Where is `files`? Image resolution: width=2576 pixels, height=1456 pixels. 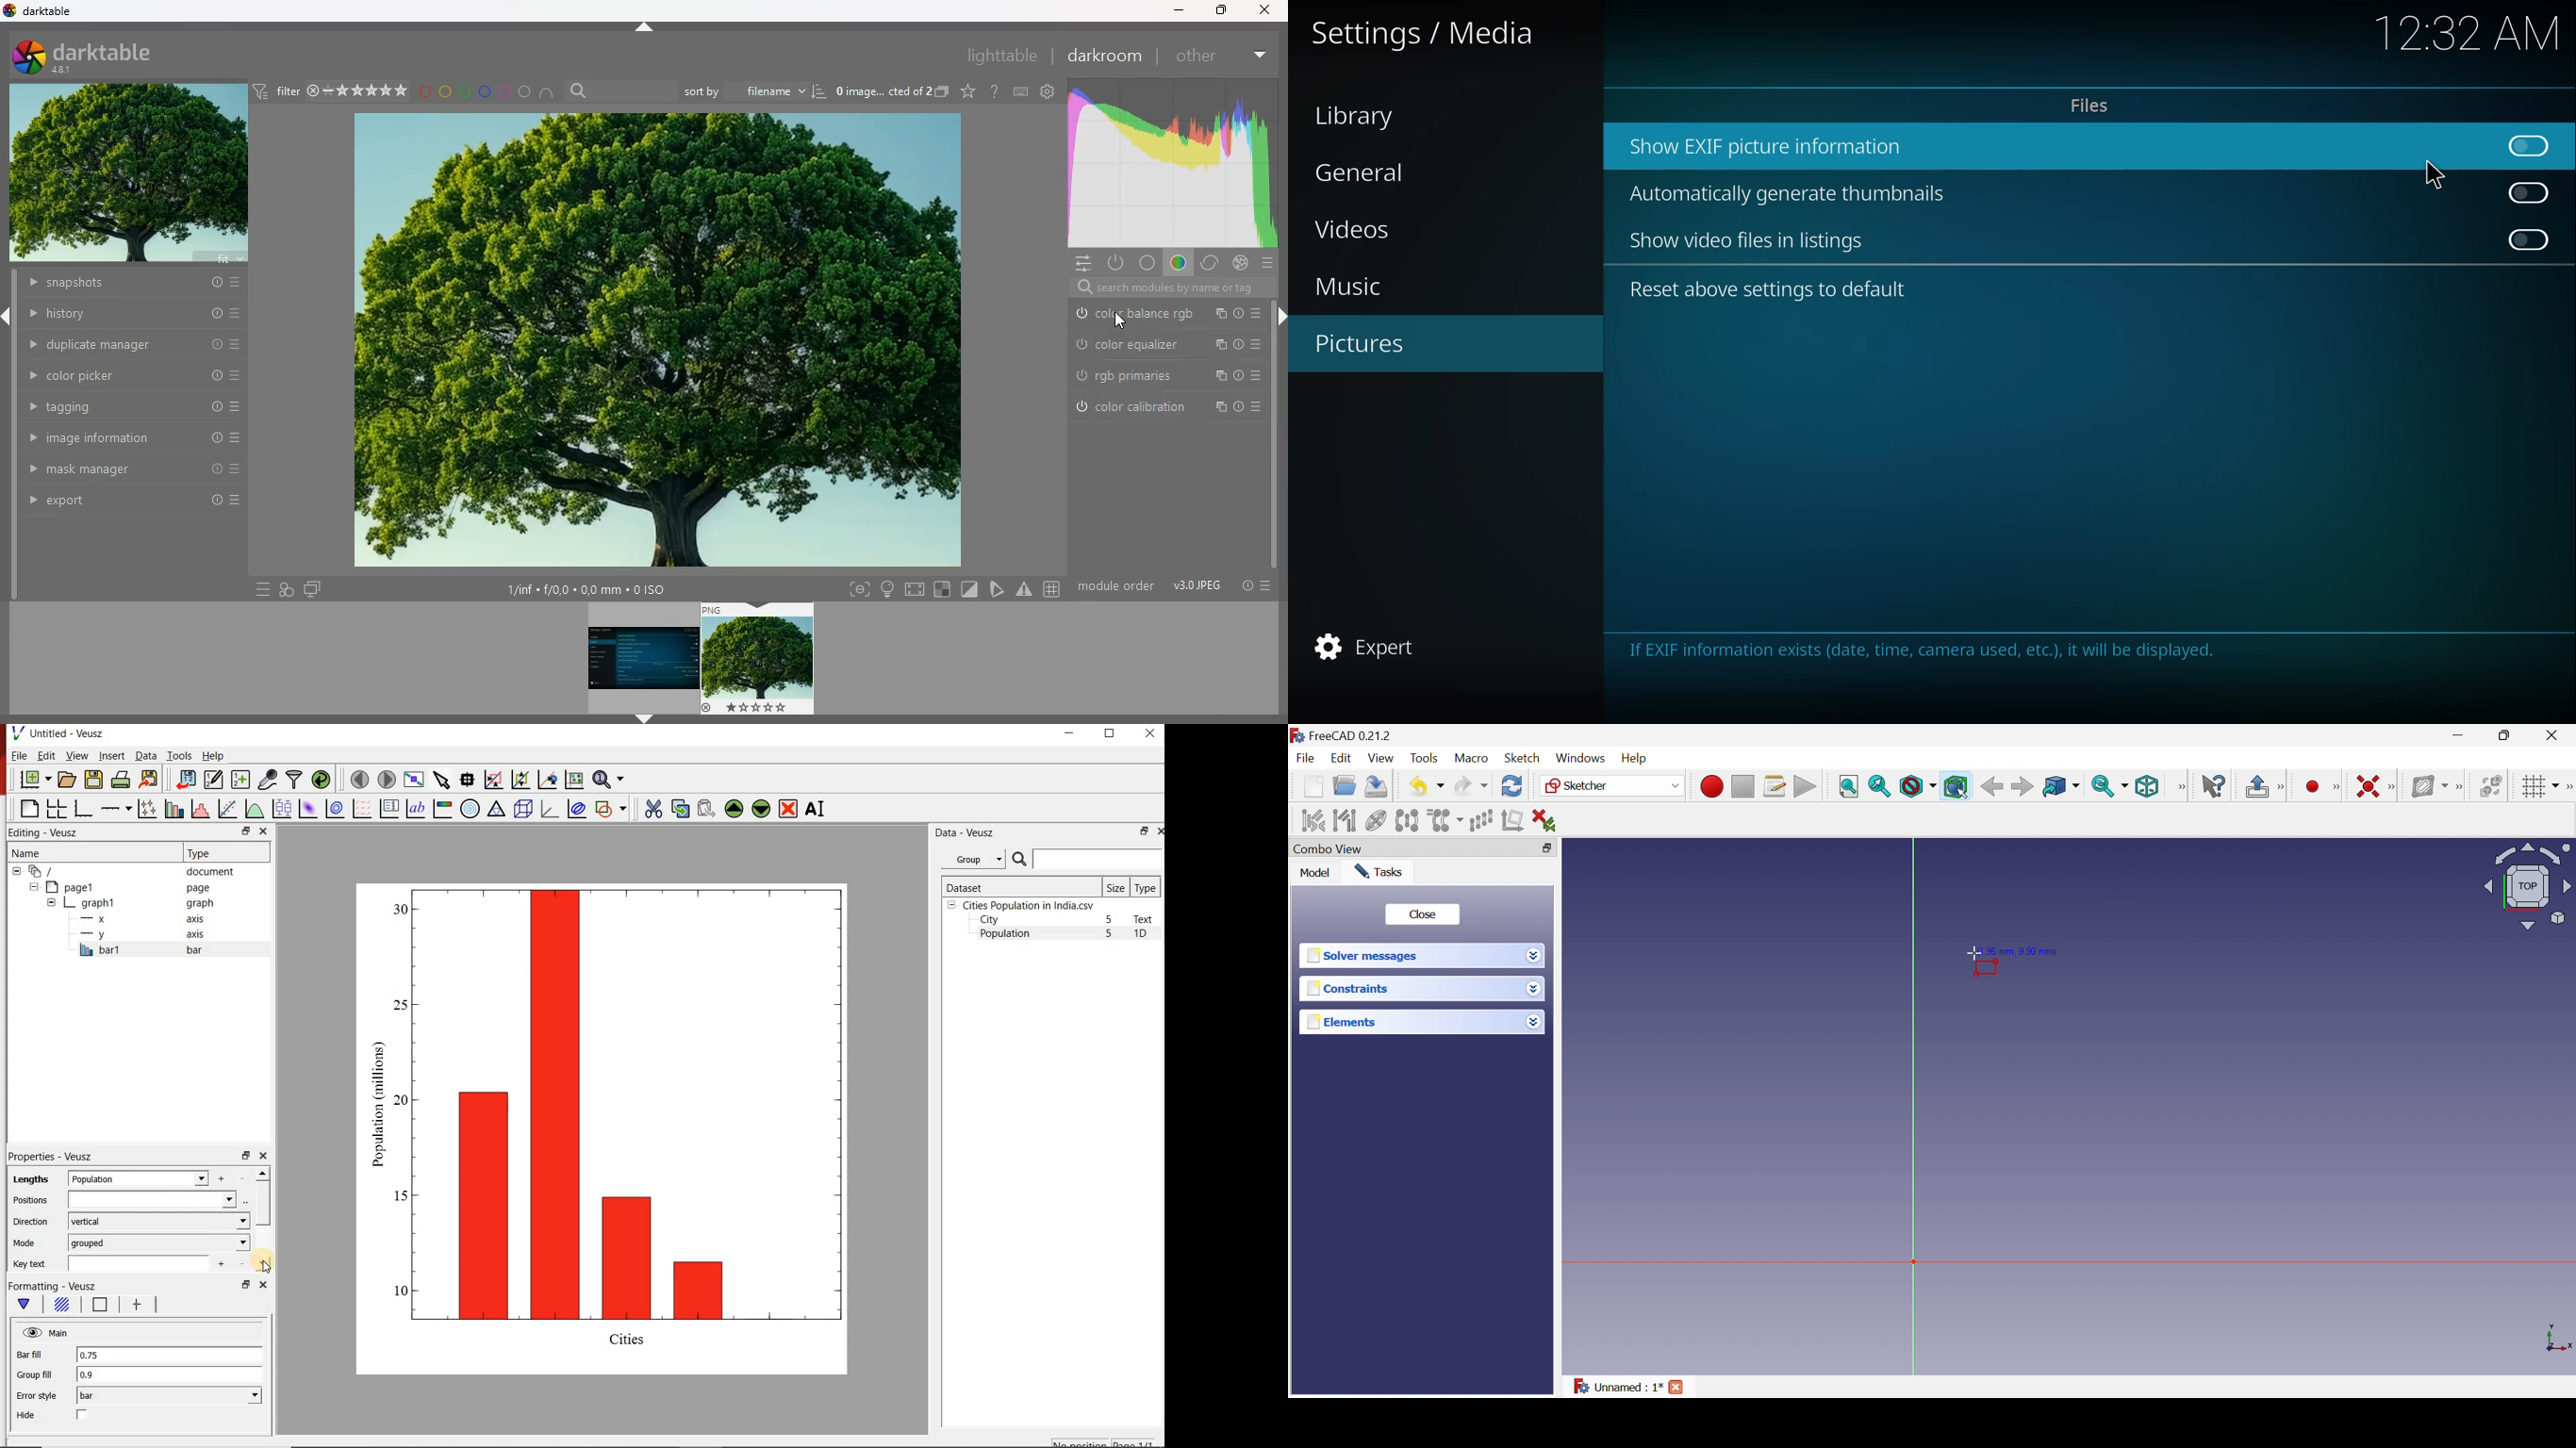 files is located at coordinates (2091, 105).